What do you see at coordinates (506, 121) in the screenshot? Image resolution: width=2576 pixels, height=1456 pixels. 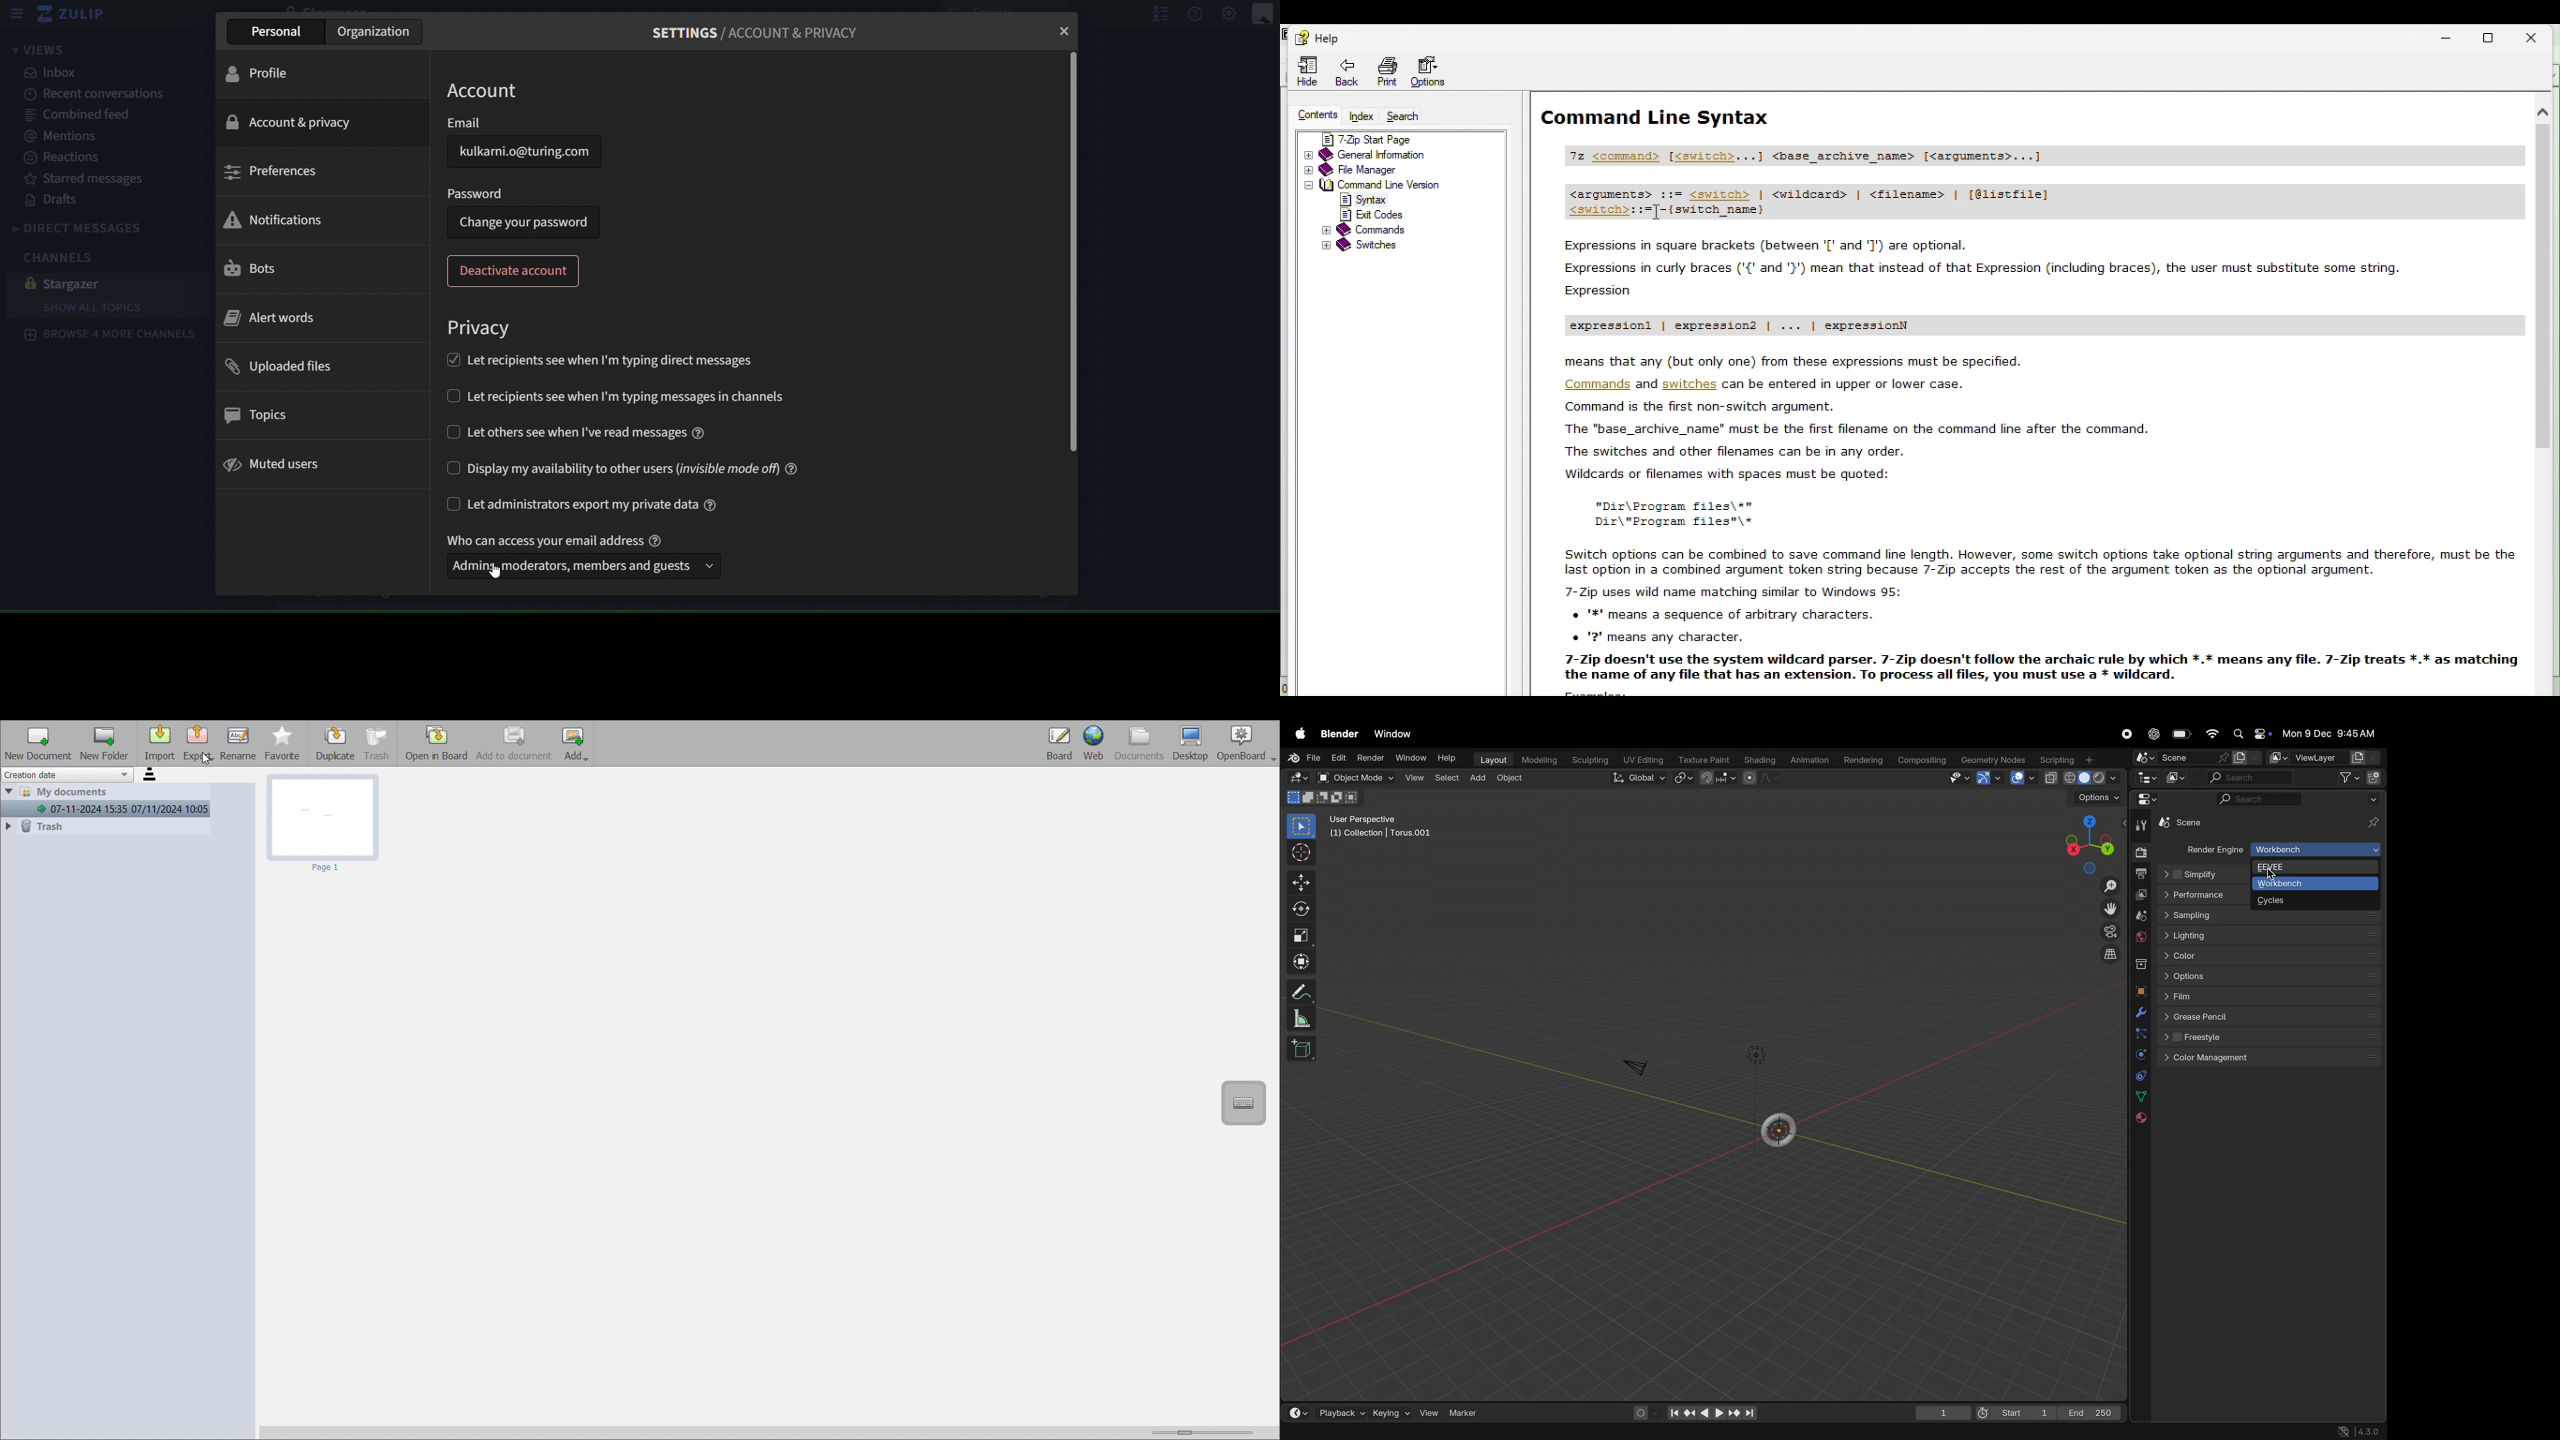 I see `email` at bounding box center [506, 121].